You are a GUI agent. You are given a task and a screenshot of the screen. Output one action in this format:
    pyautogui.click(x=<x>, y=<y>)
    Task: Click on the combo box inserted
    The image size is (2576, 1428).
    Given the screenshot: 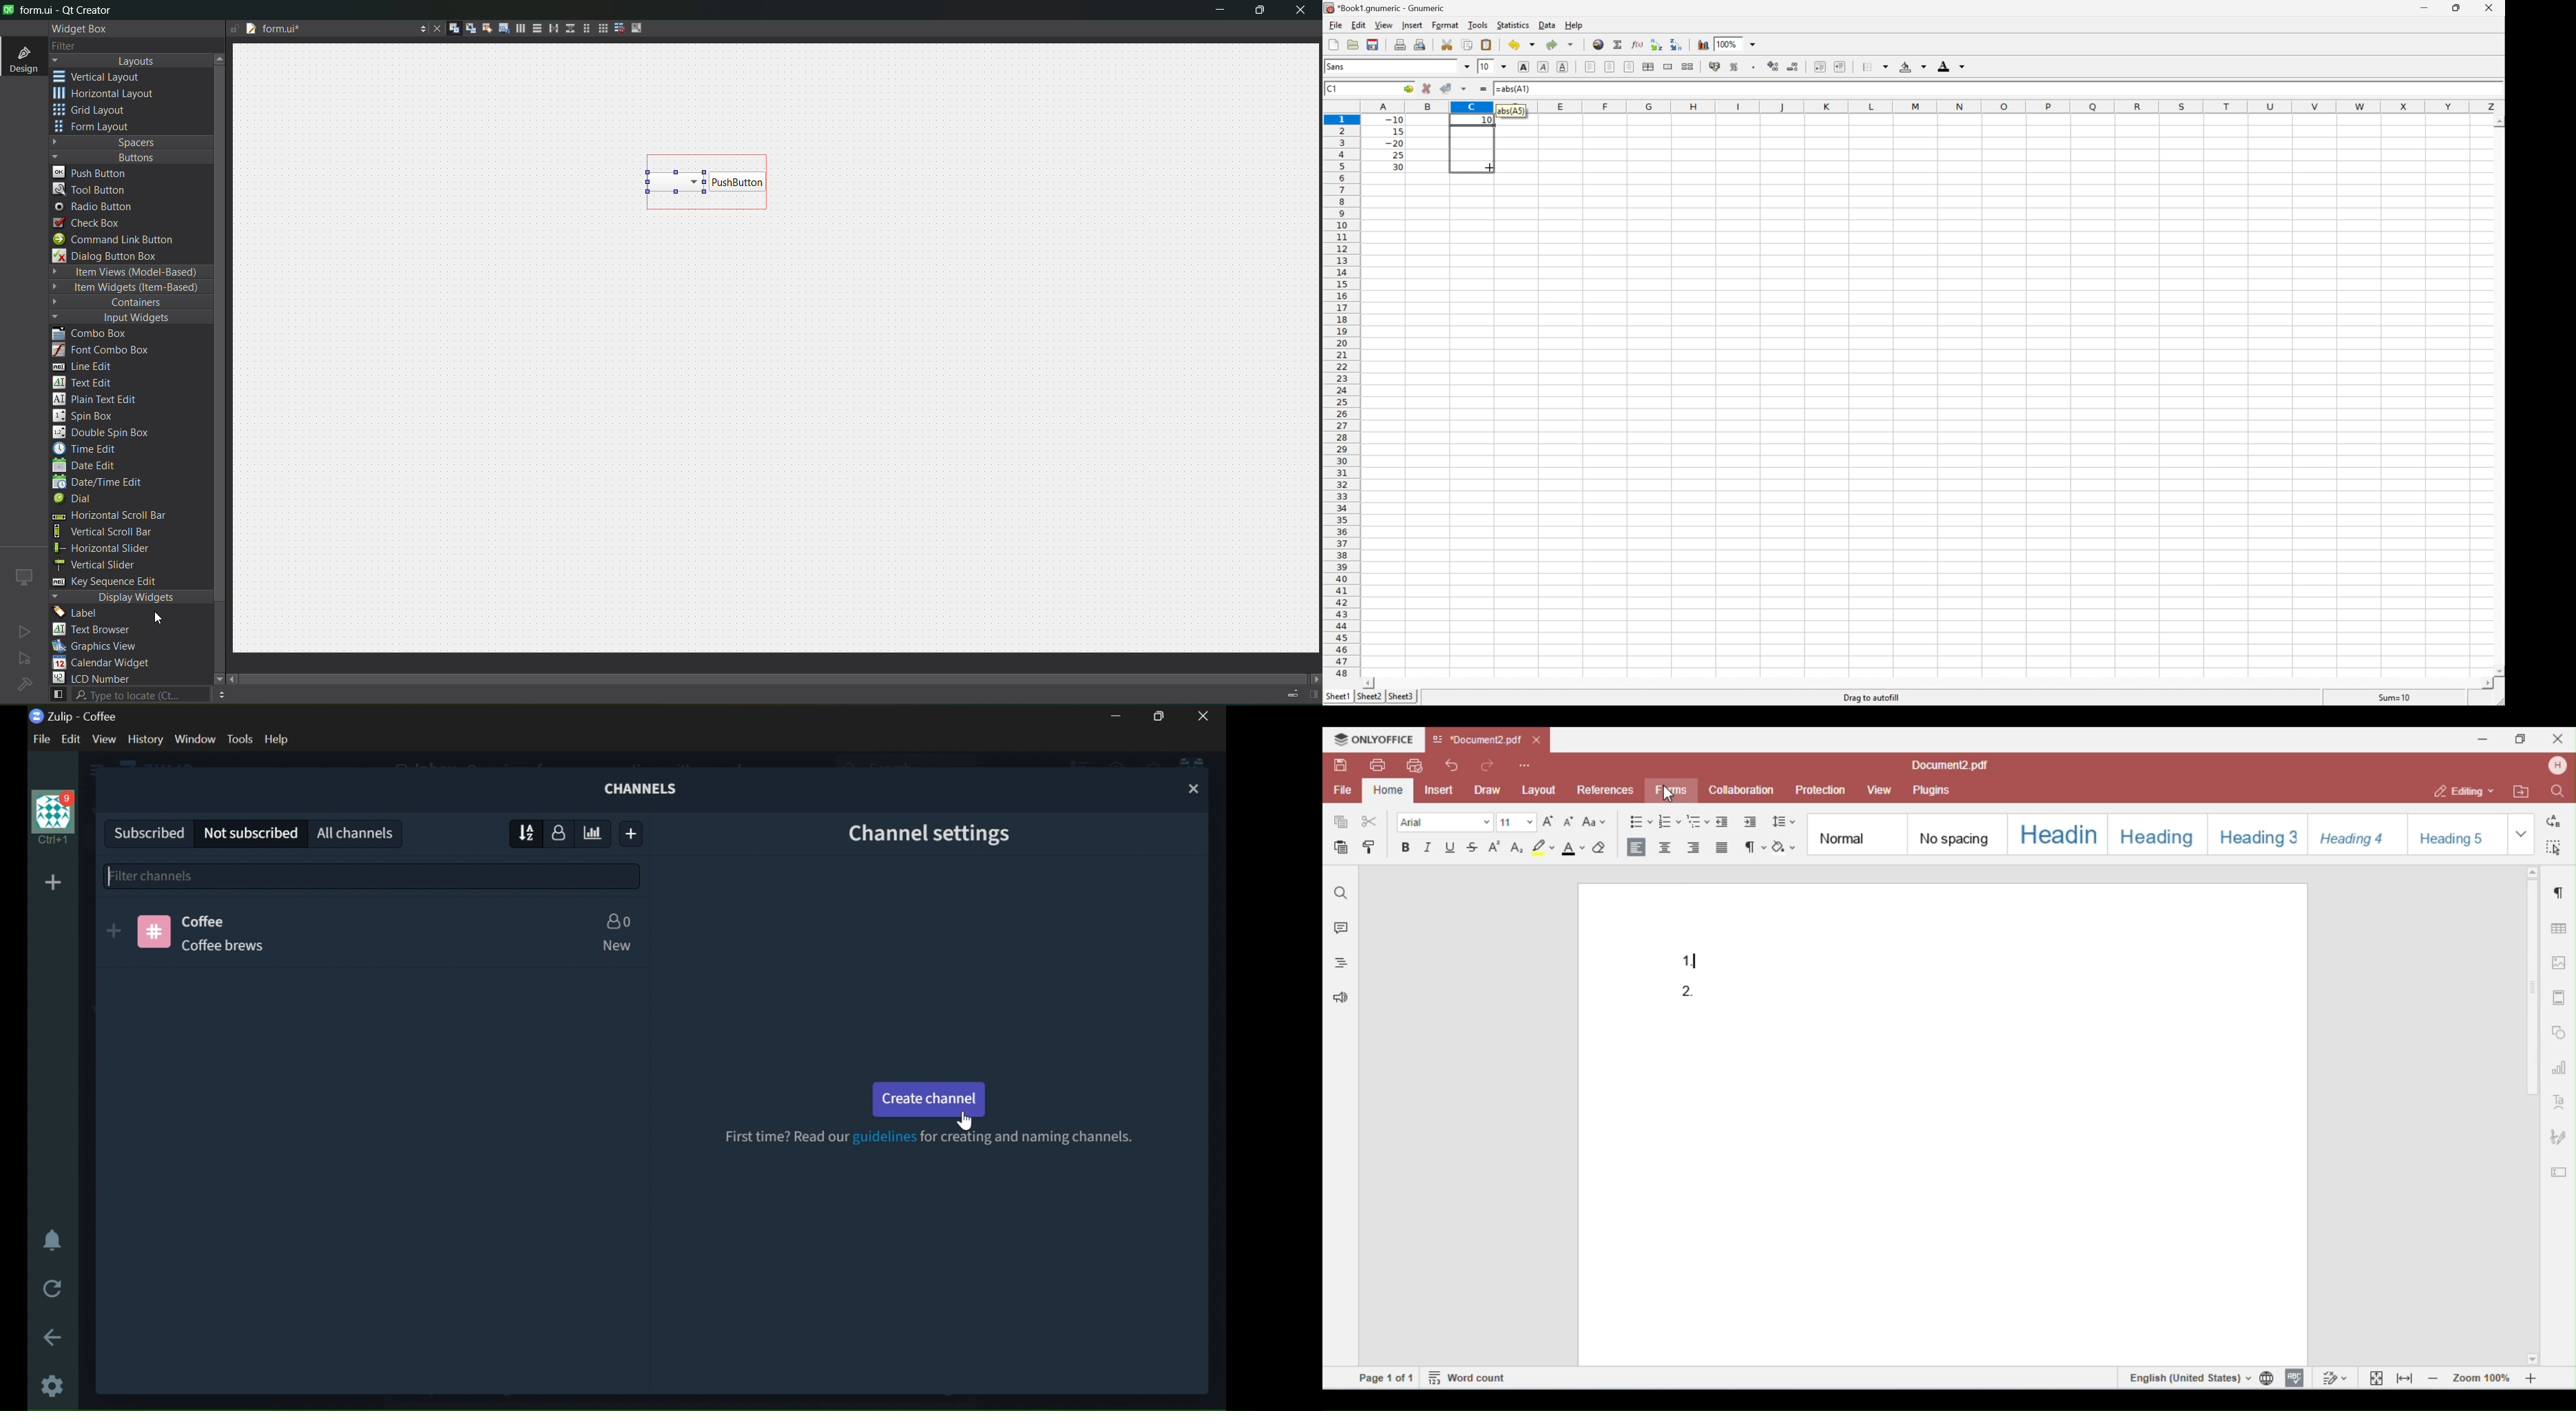 What is the action you would take?
    pyautogui.click(x=708, y=182)
    